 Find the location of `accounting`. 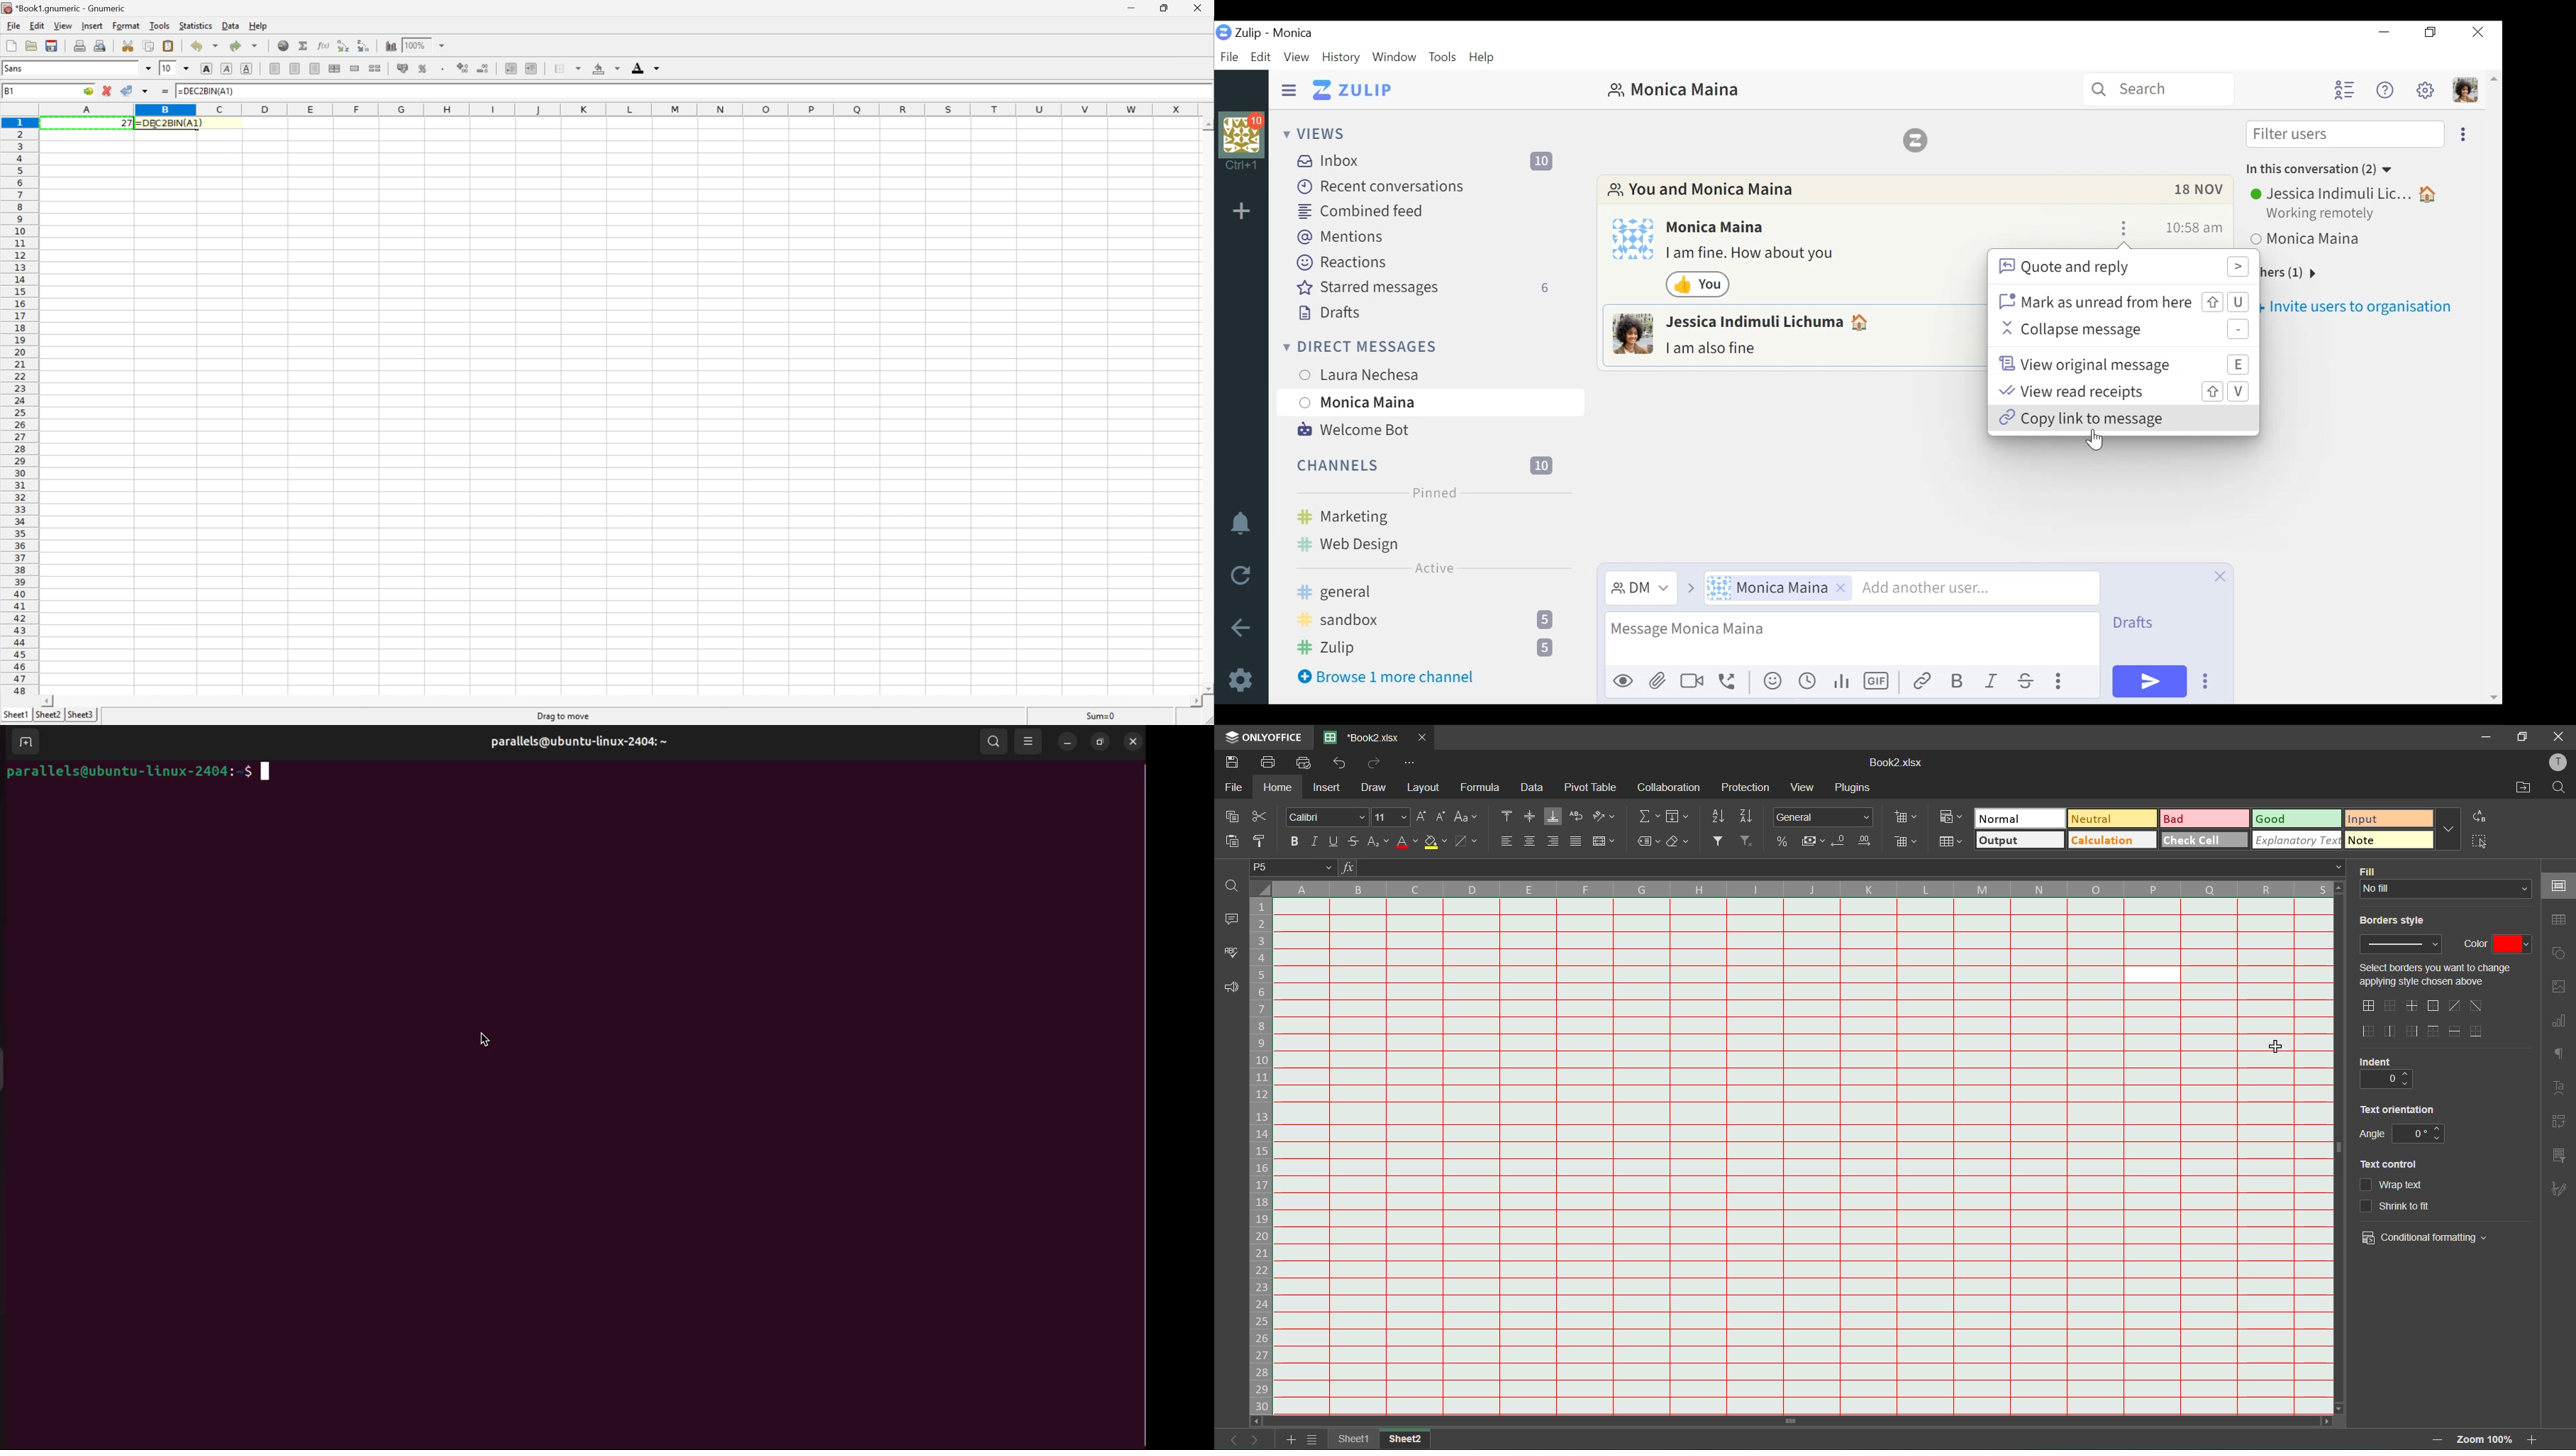

accounting is located at coordinates (1811, 842).